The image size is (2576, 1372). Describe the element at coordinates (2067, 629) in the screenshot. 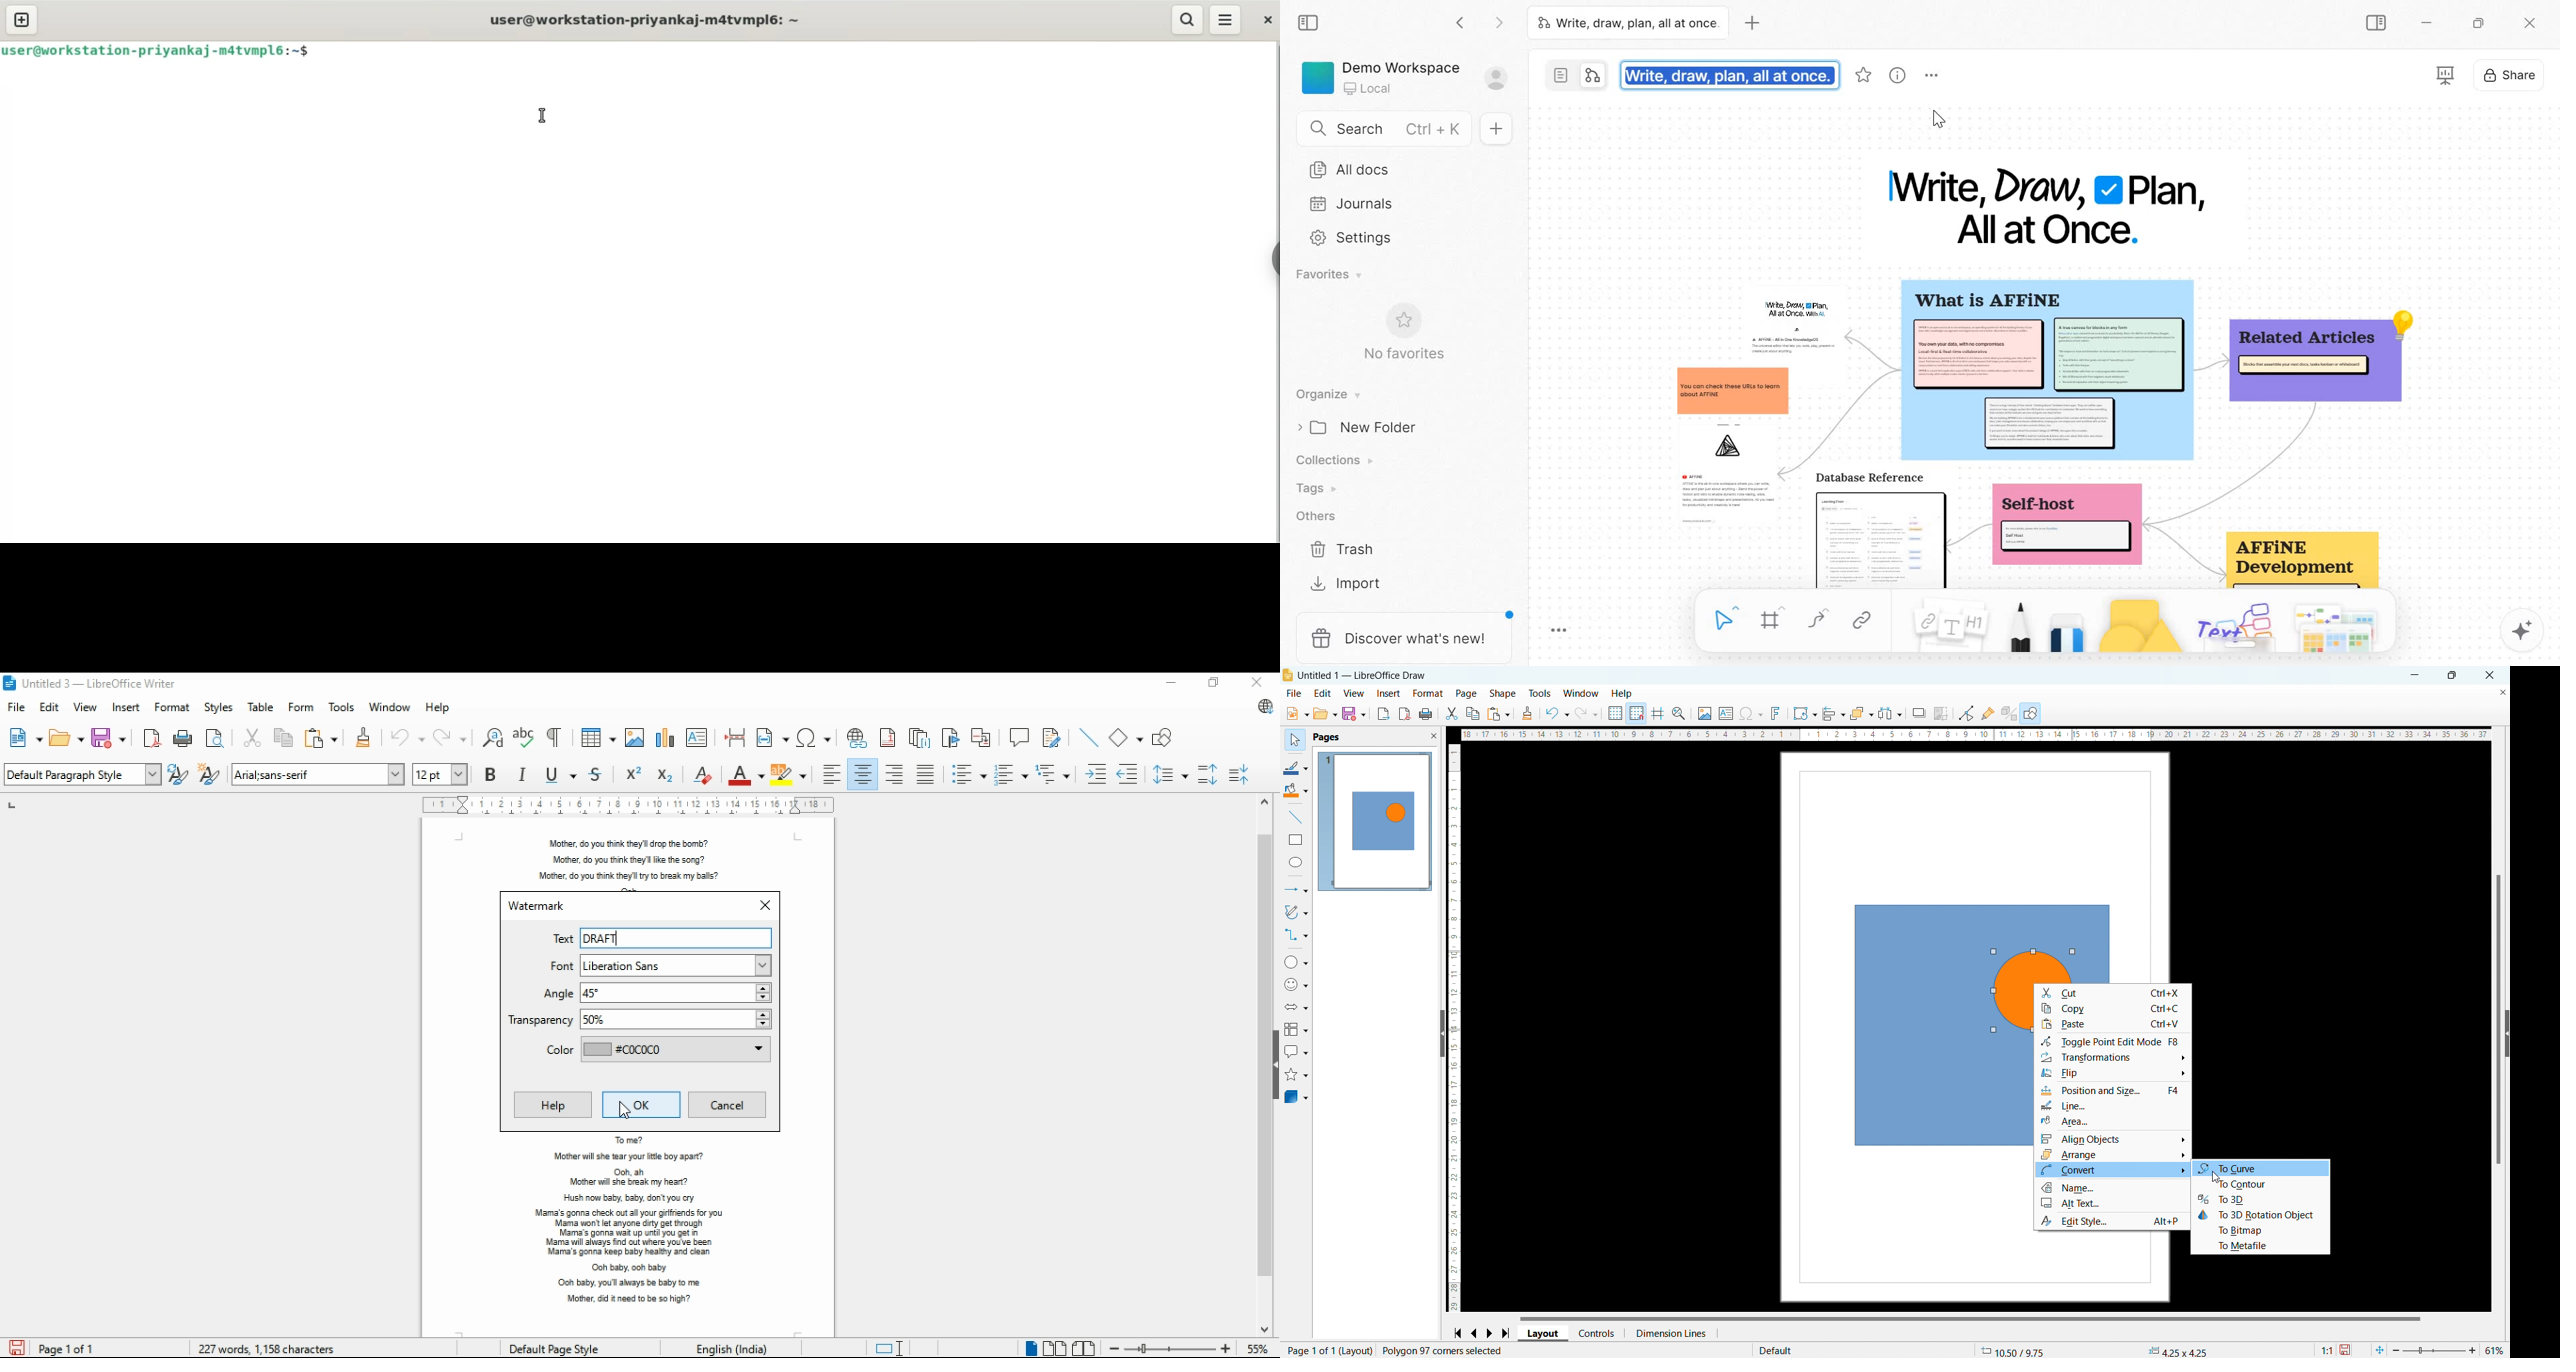

I see `Eraser` at that location.